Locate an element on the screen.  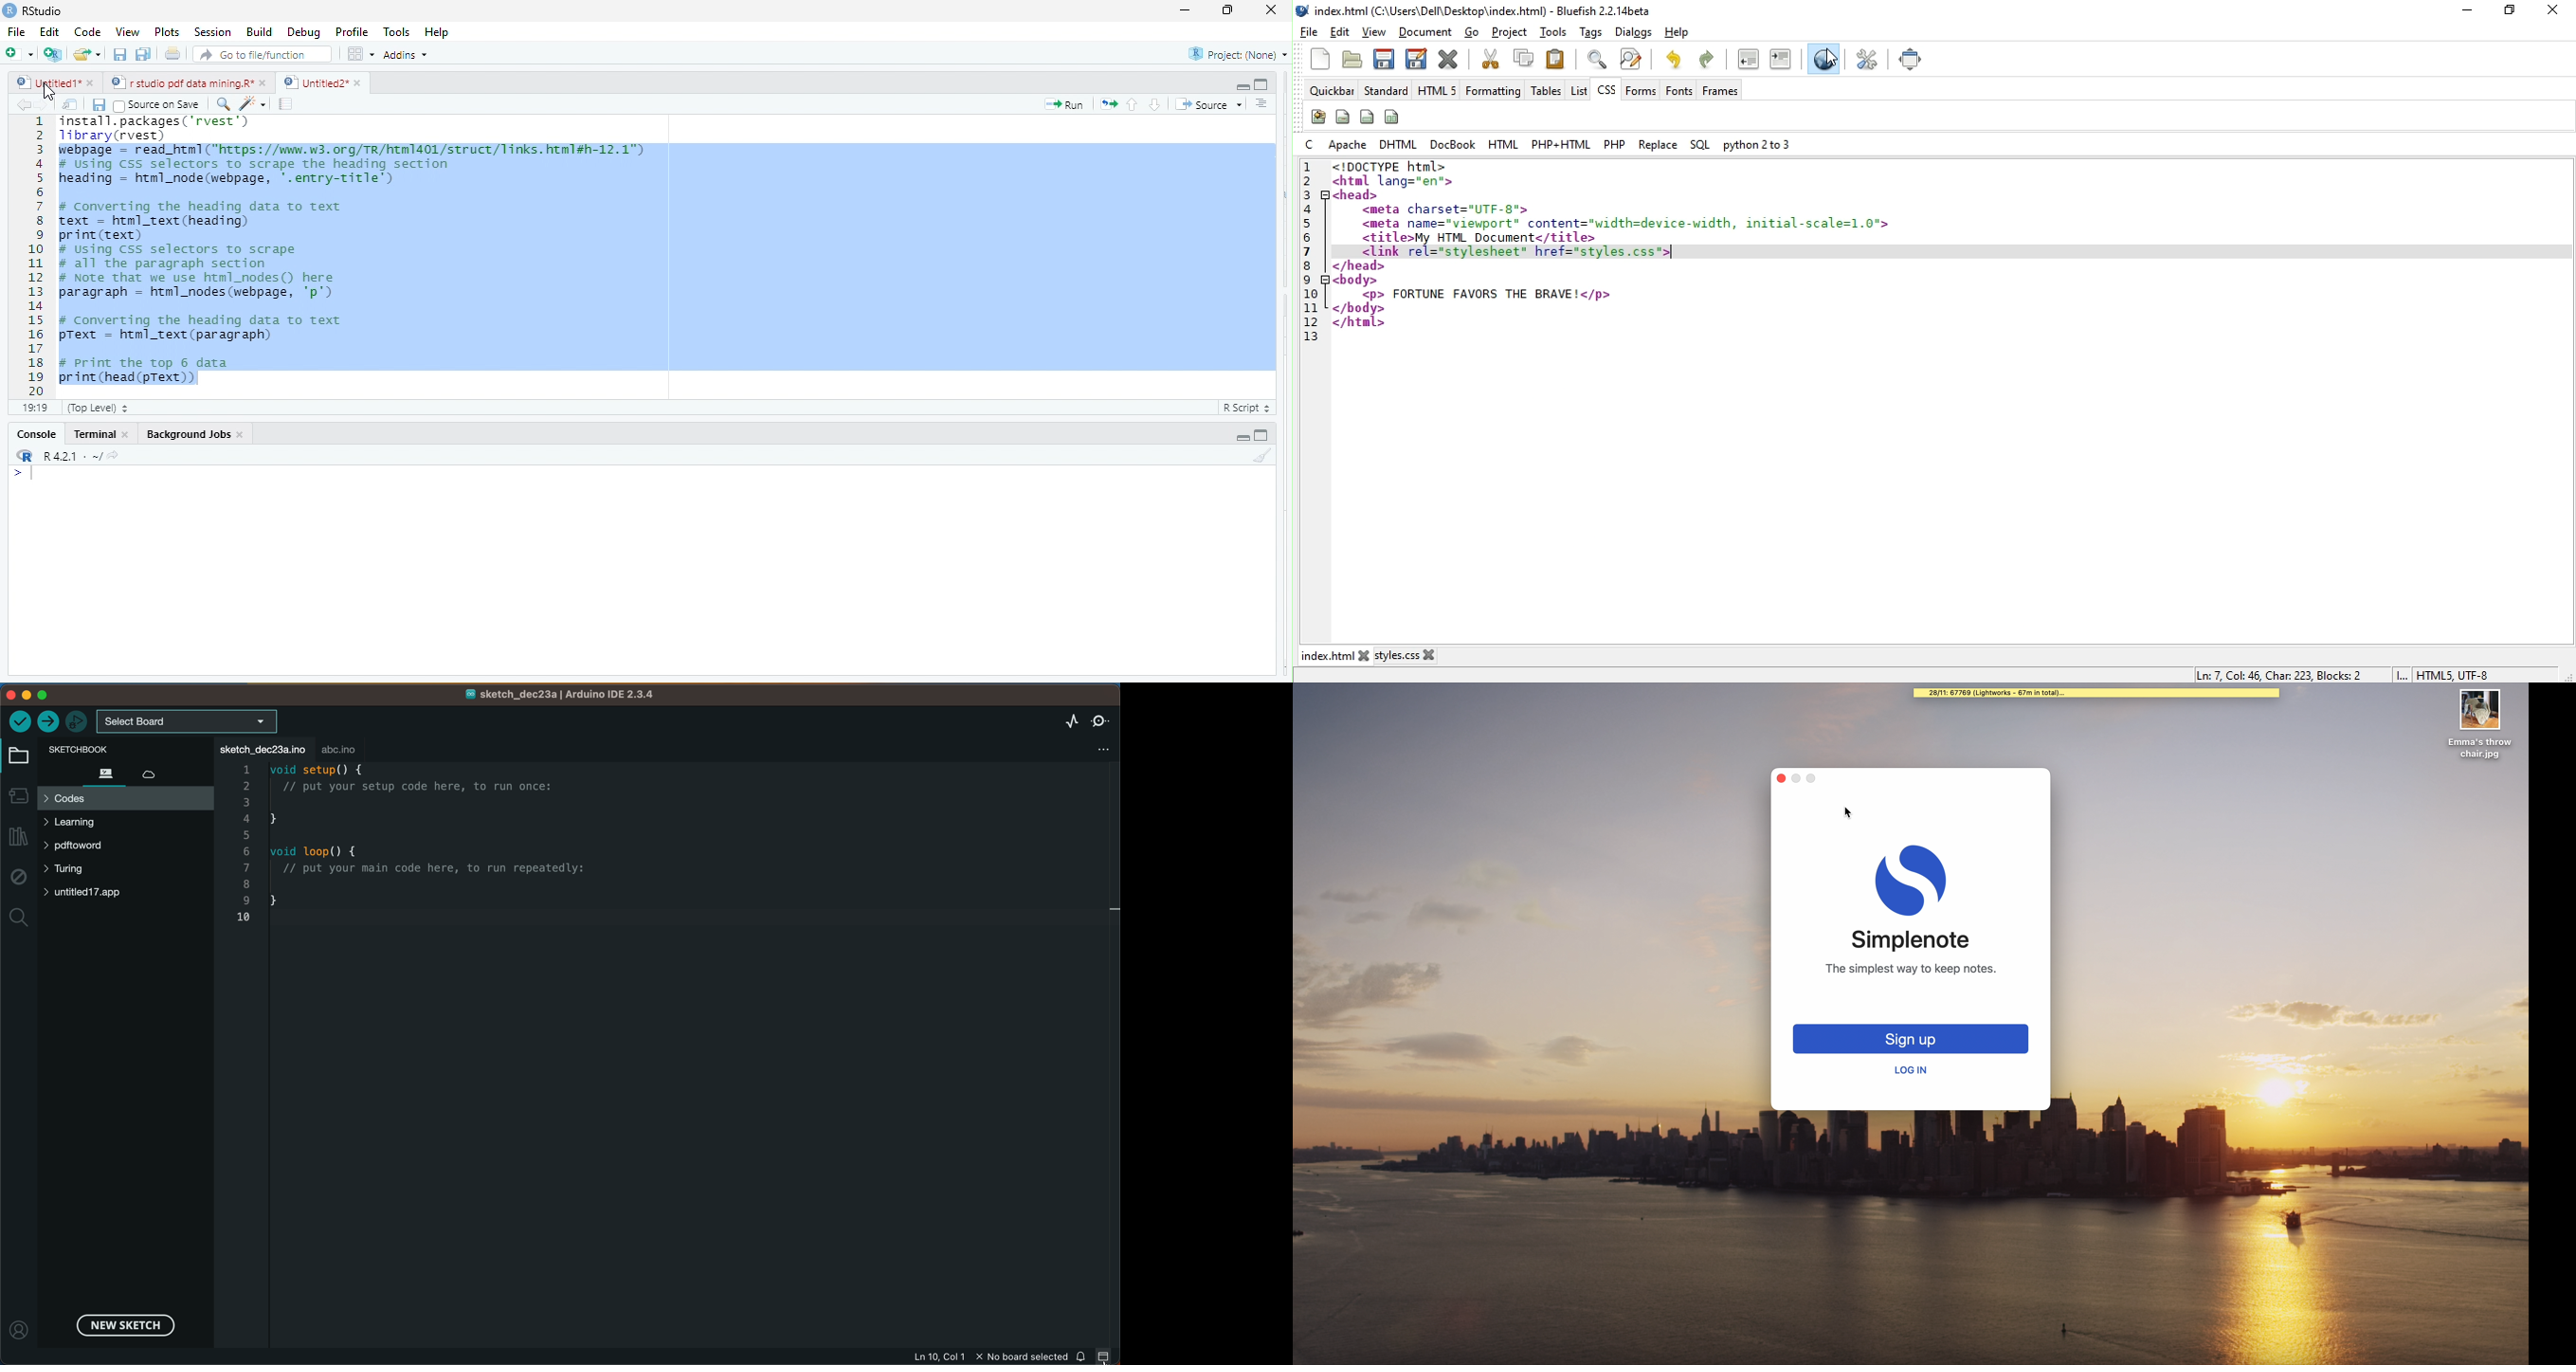
close is located at coordinates (265, 82).